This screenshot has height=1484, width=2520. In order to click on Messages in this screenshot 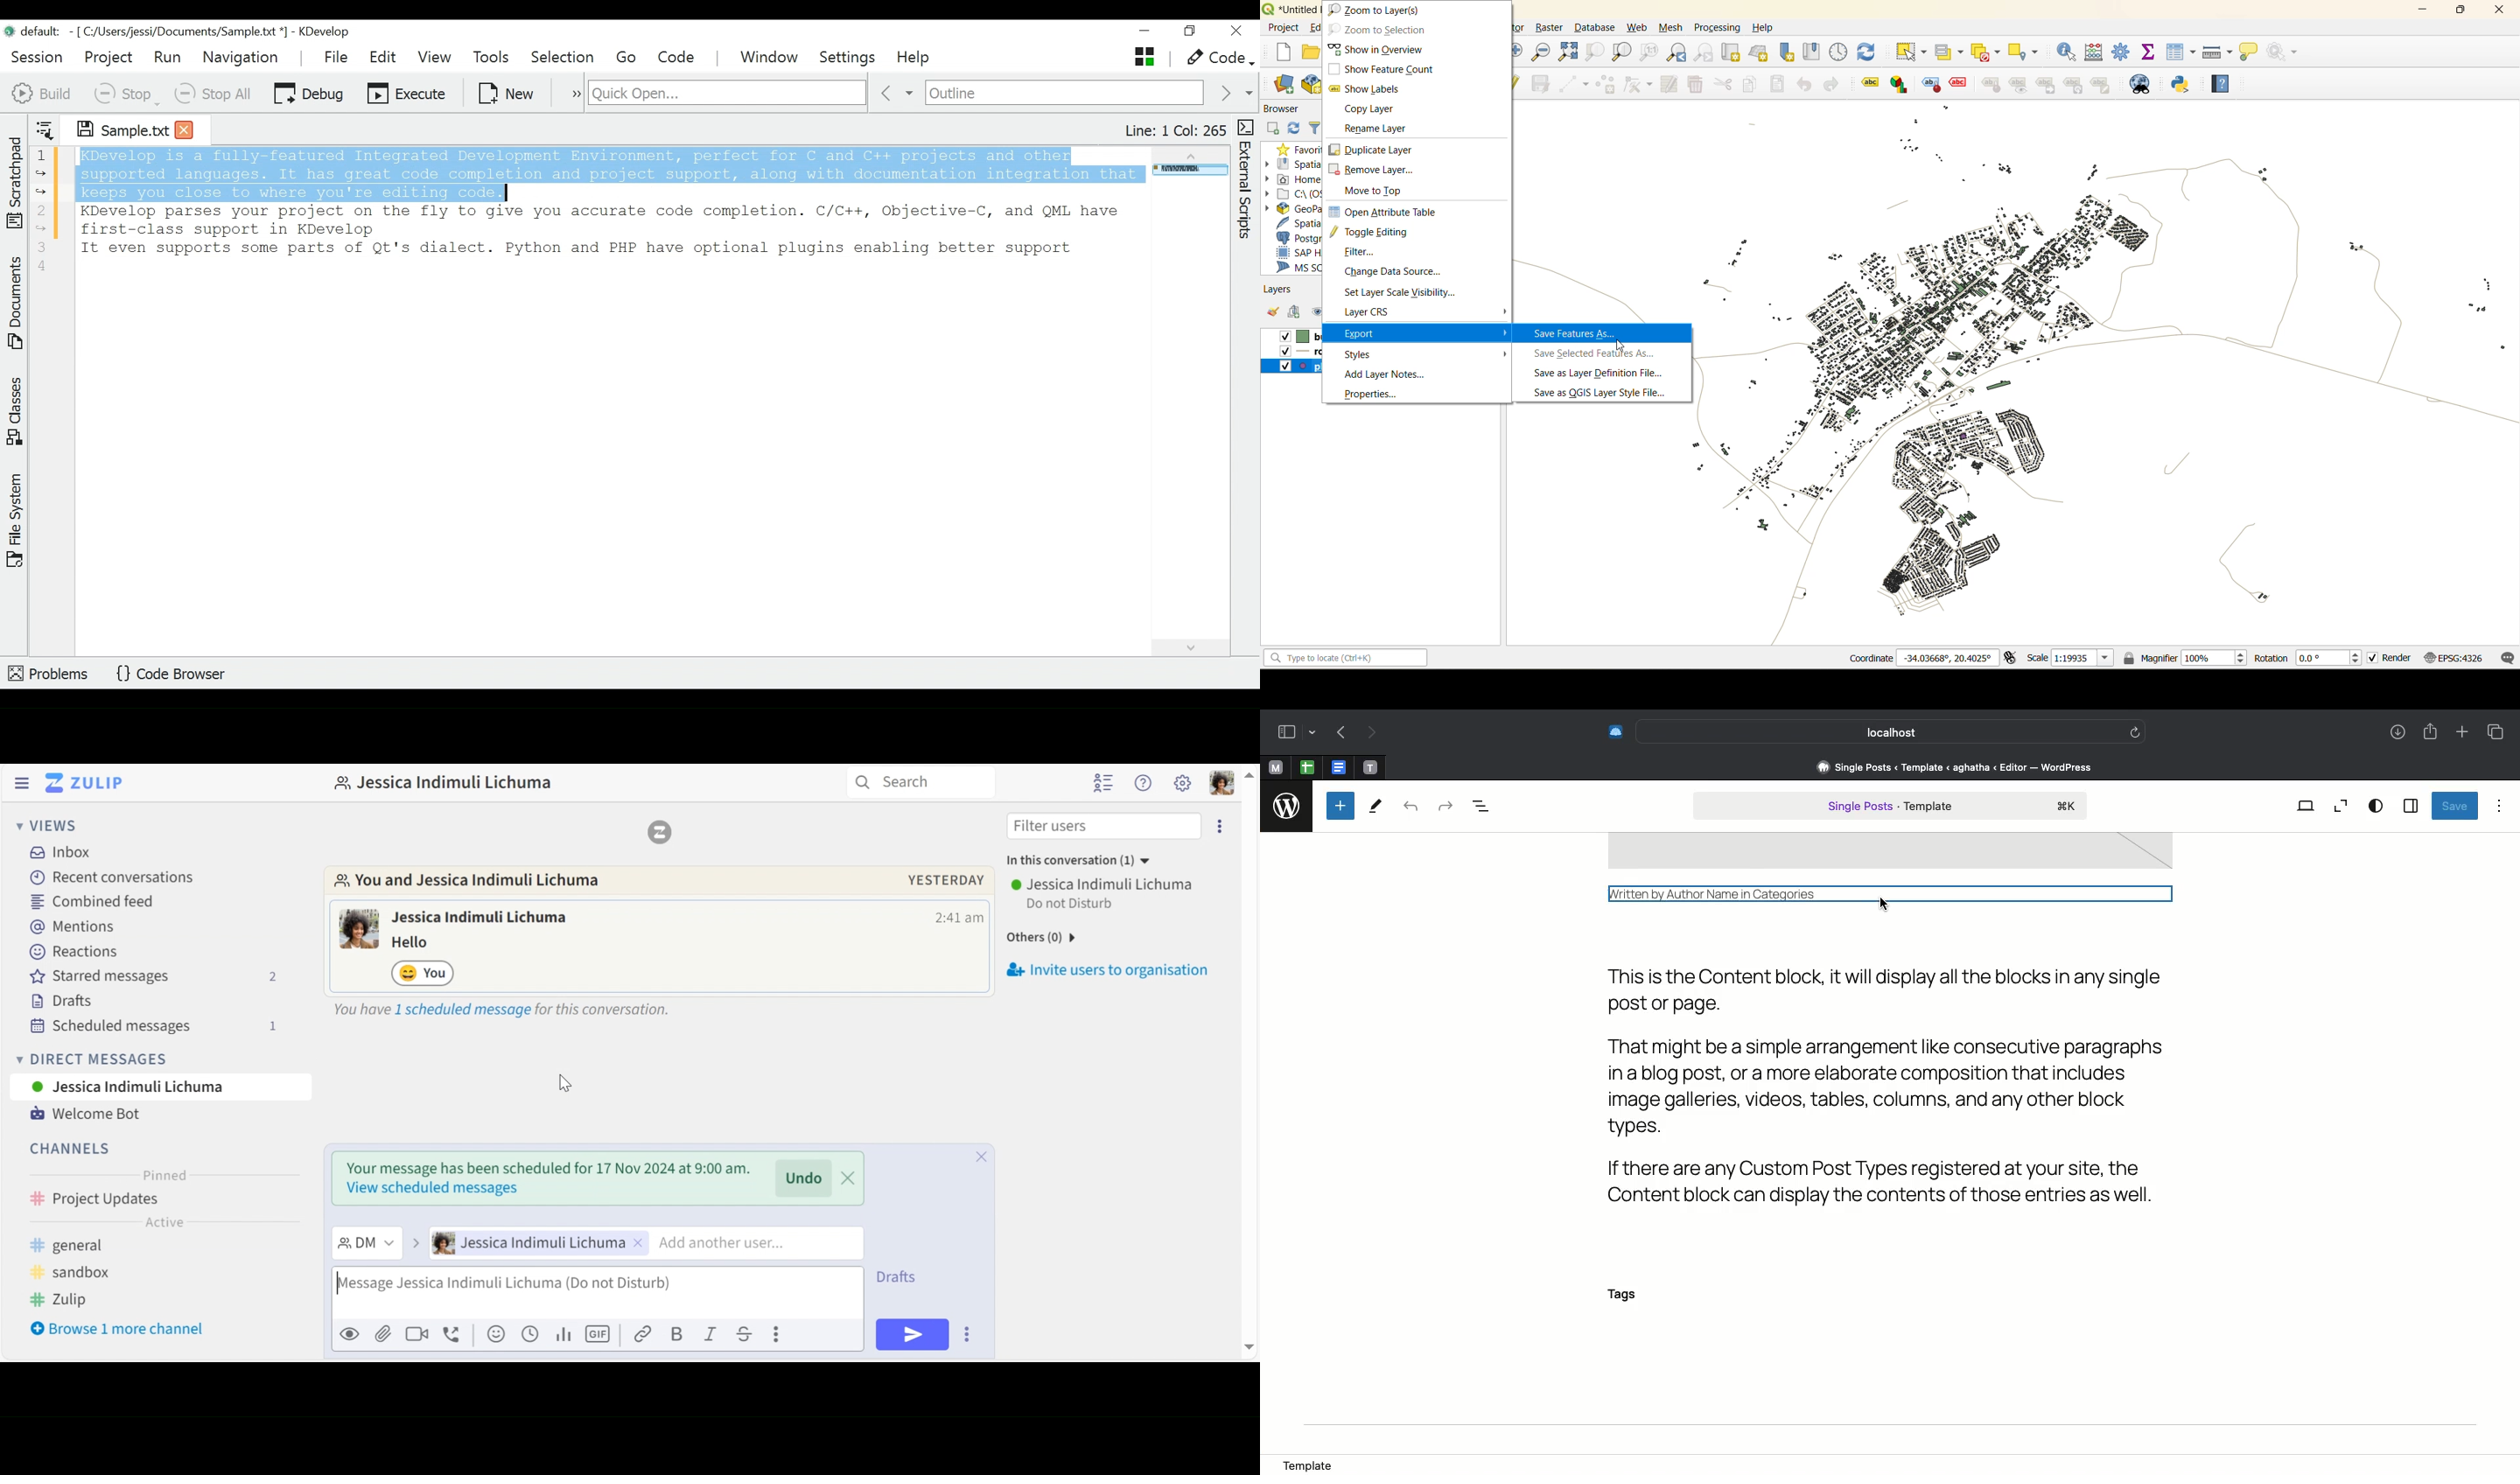, I will do `click(419, 943)`.